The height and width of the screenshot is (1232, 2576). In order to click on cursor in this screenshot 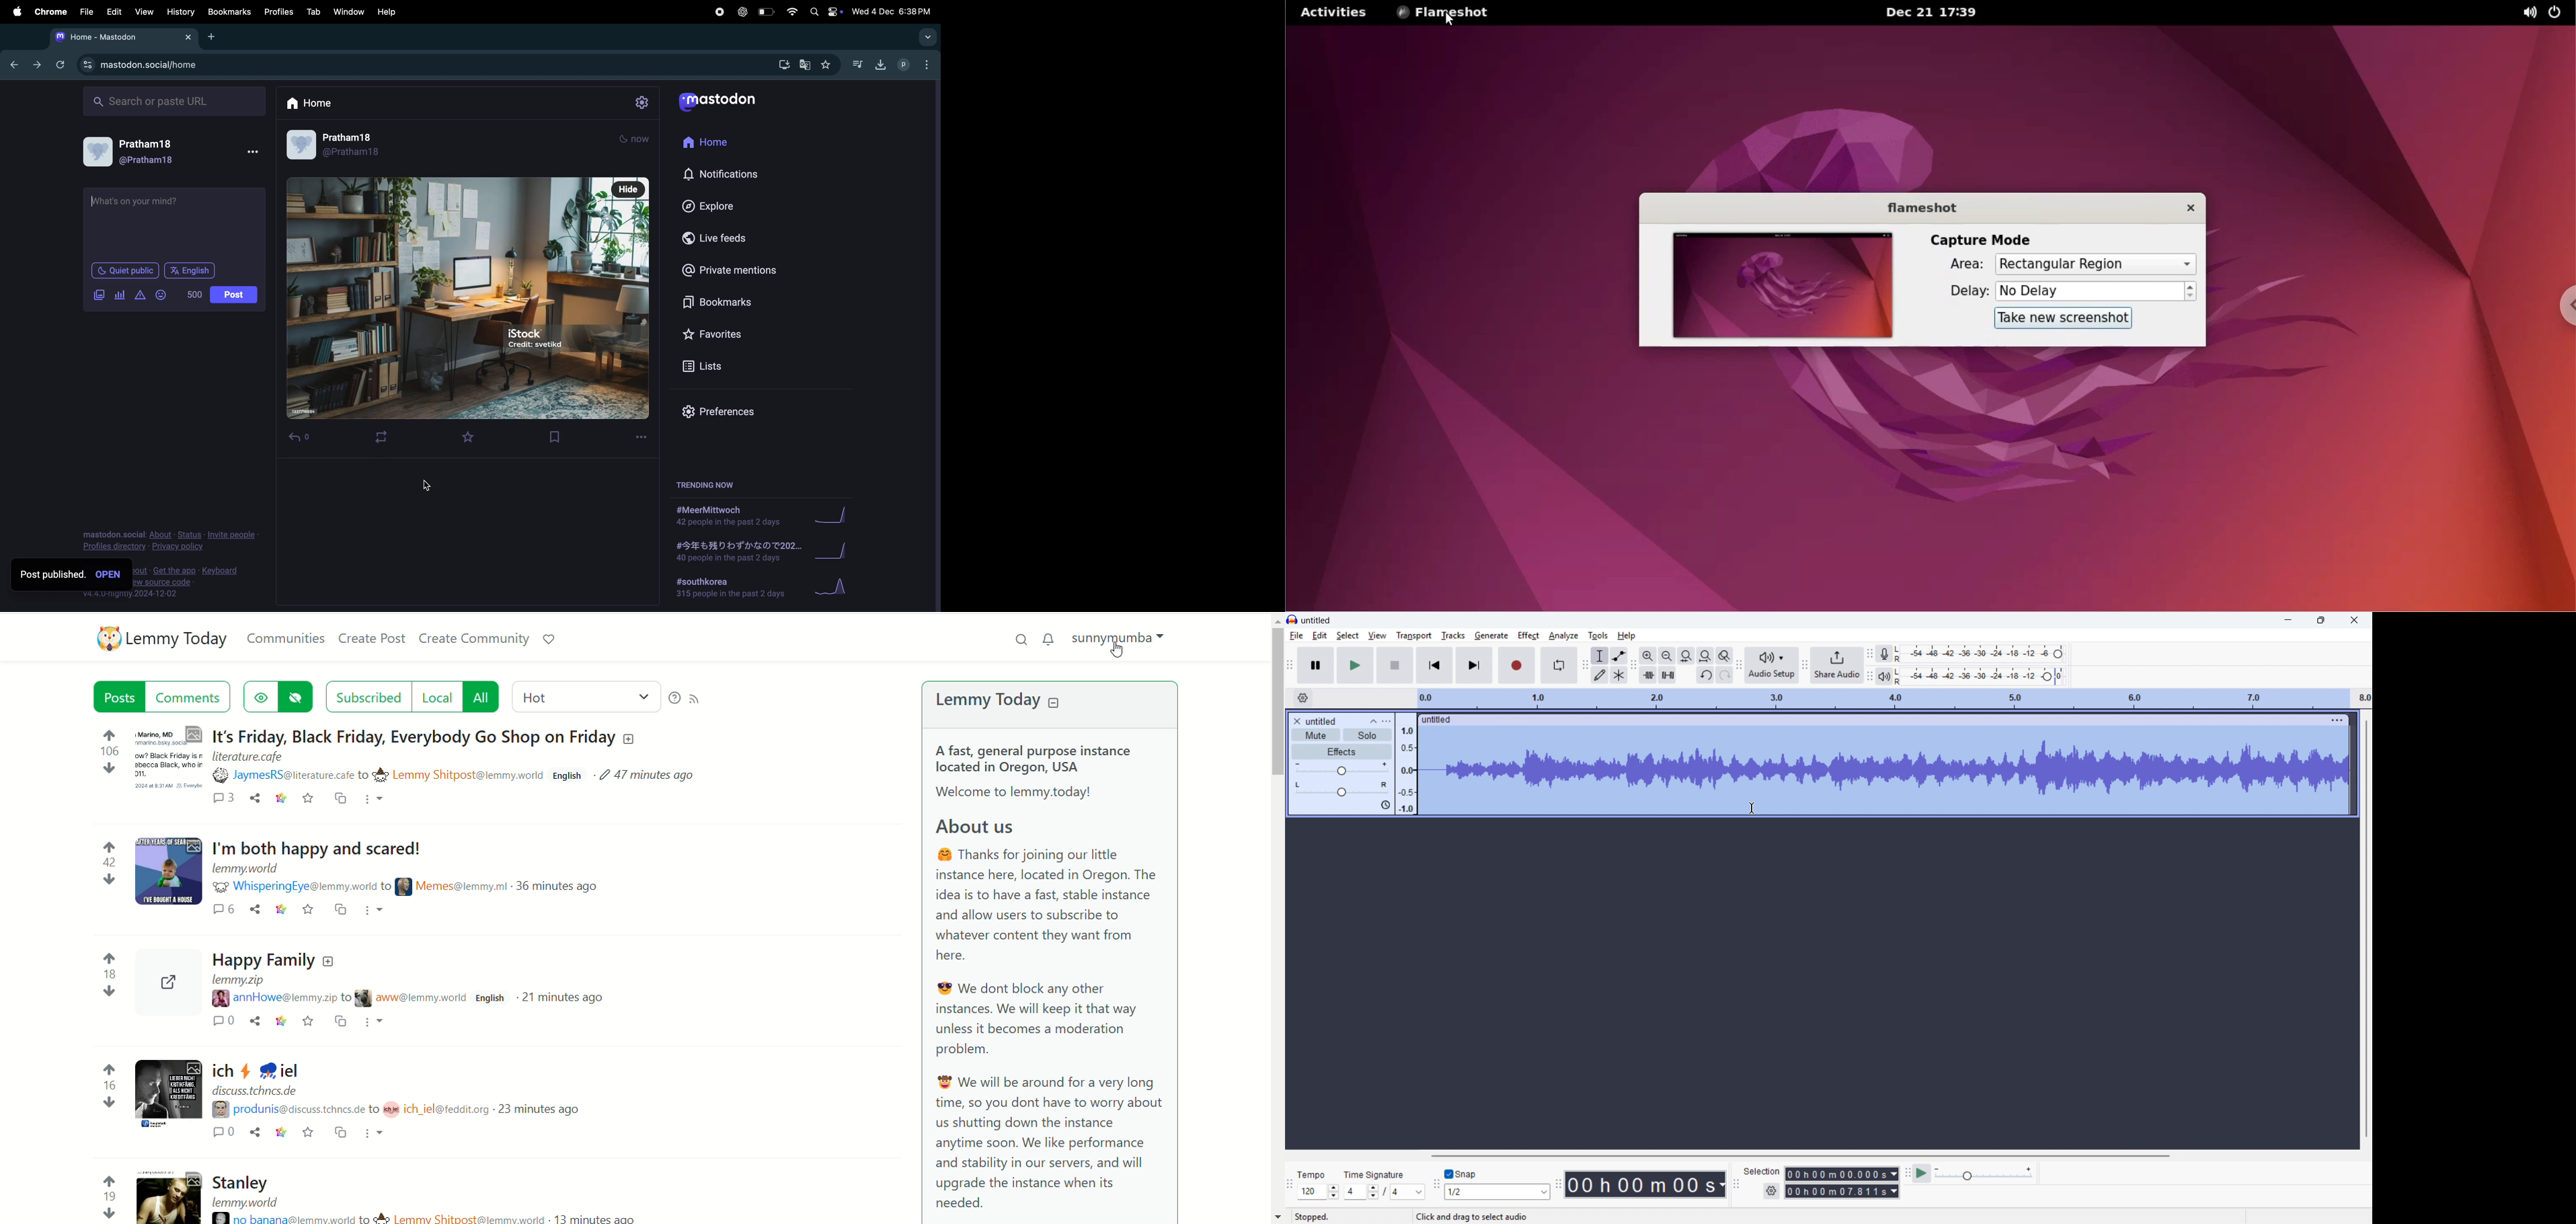, I will do `click(1119, 651)`.